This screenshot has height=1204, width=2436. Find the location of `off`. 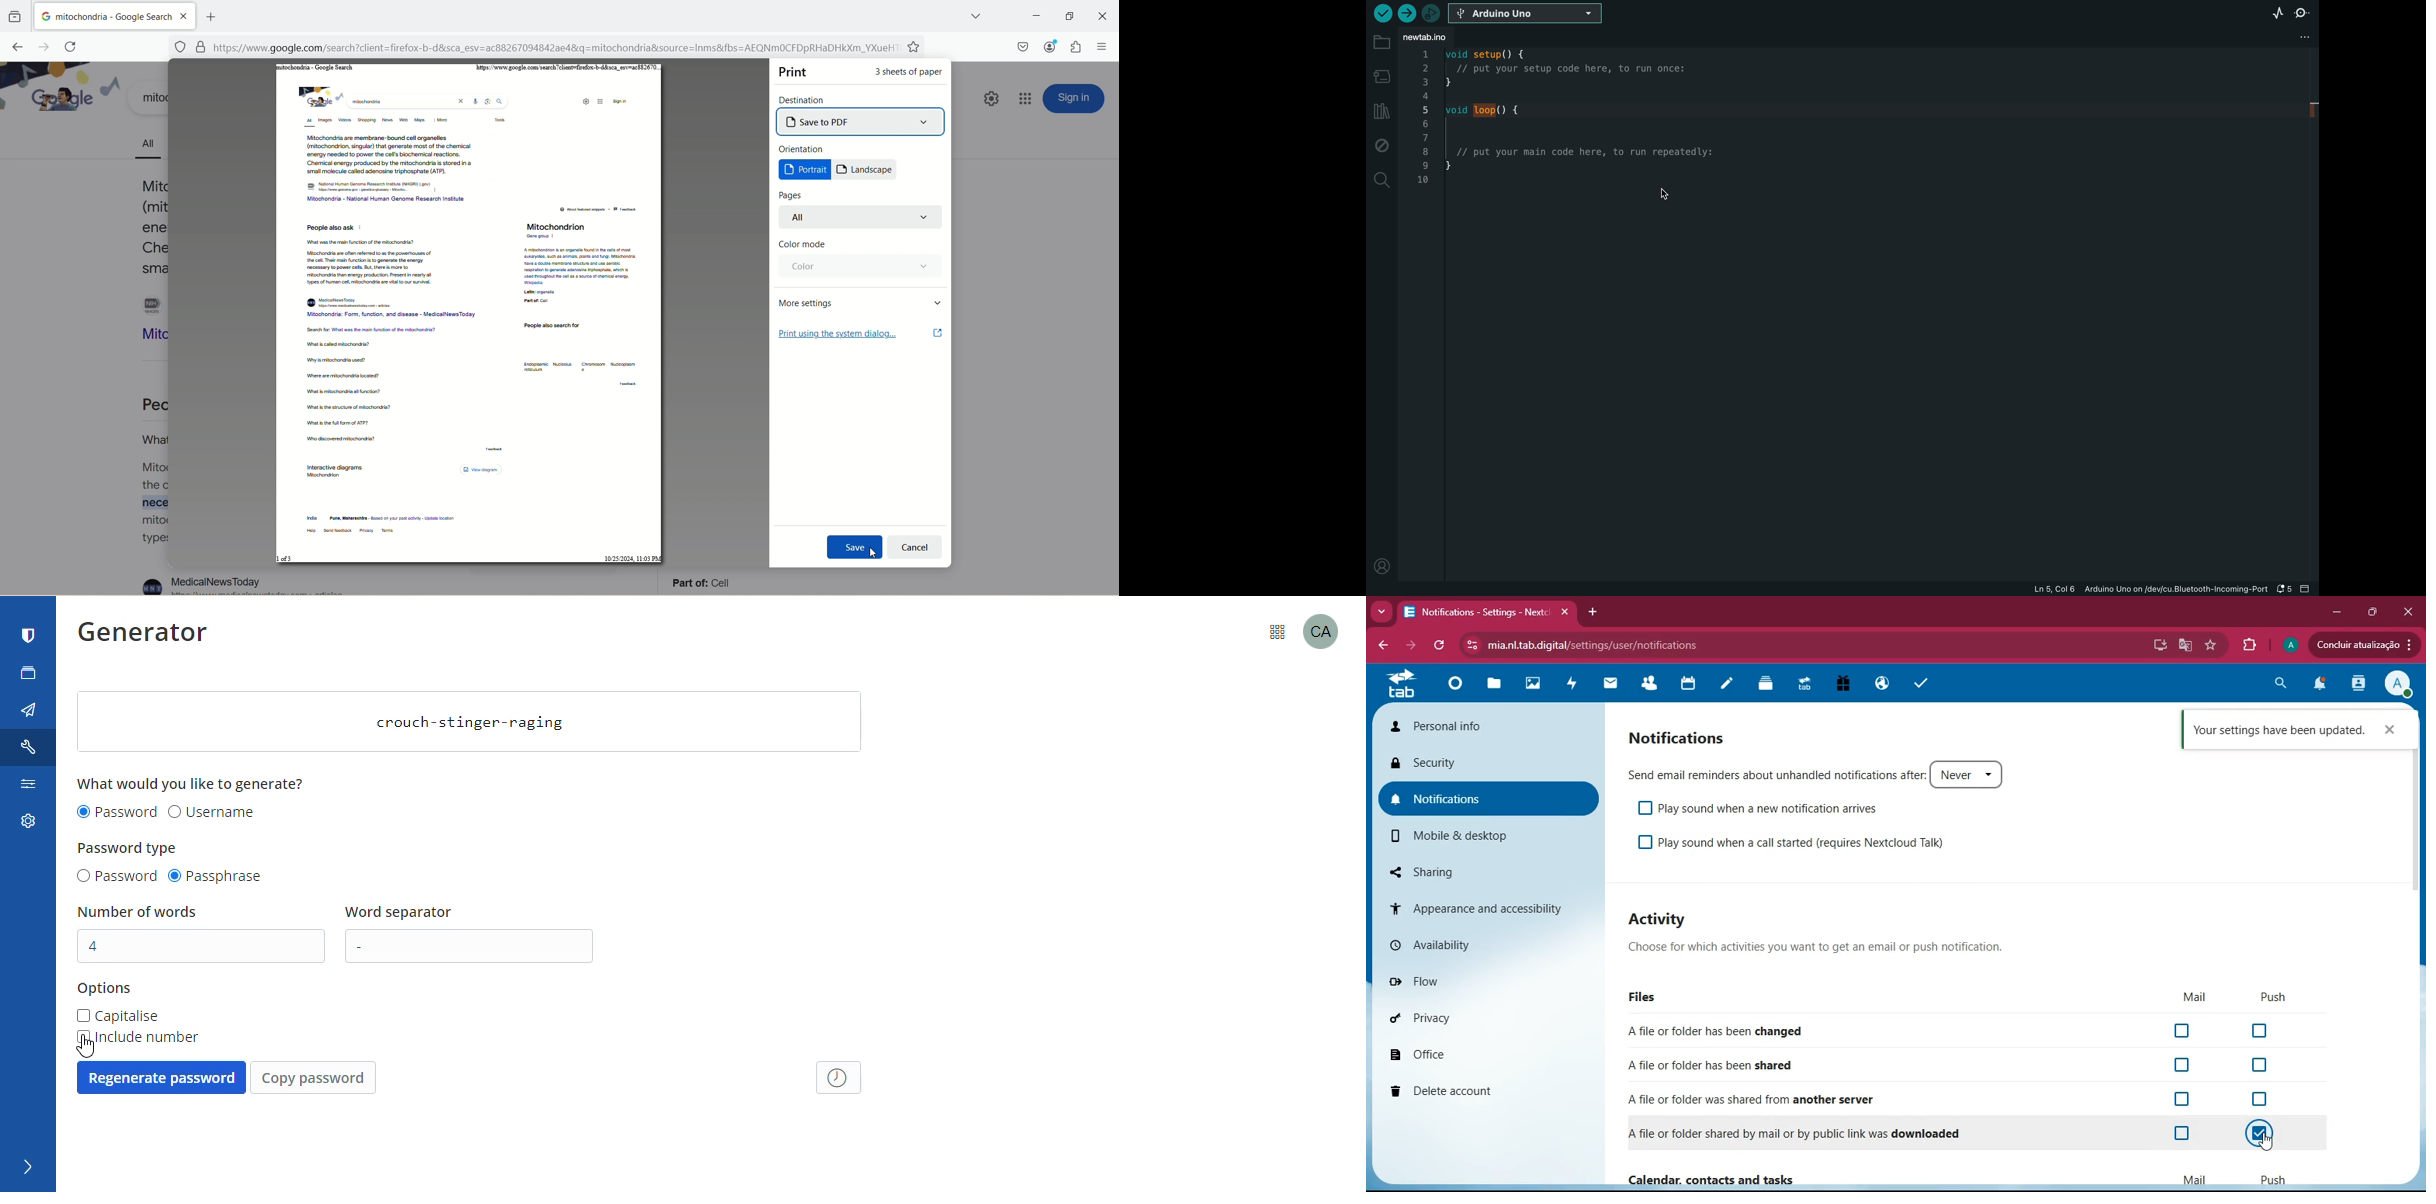

off is located at coordinates (2261, 1099).